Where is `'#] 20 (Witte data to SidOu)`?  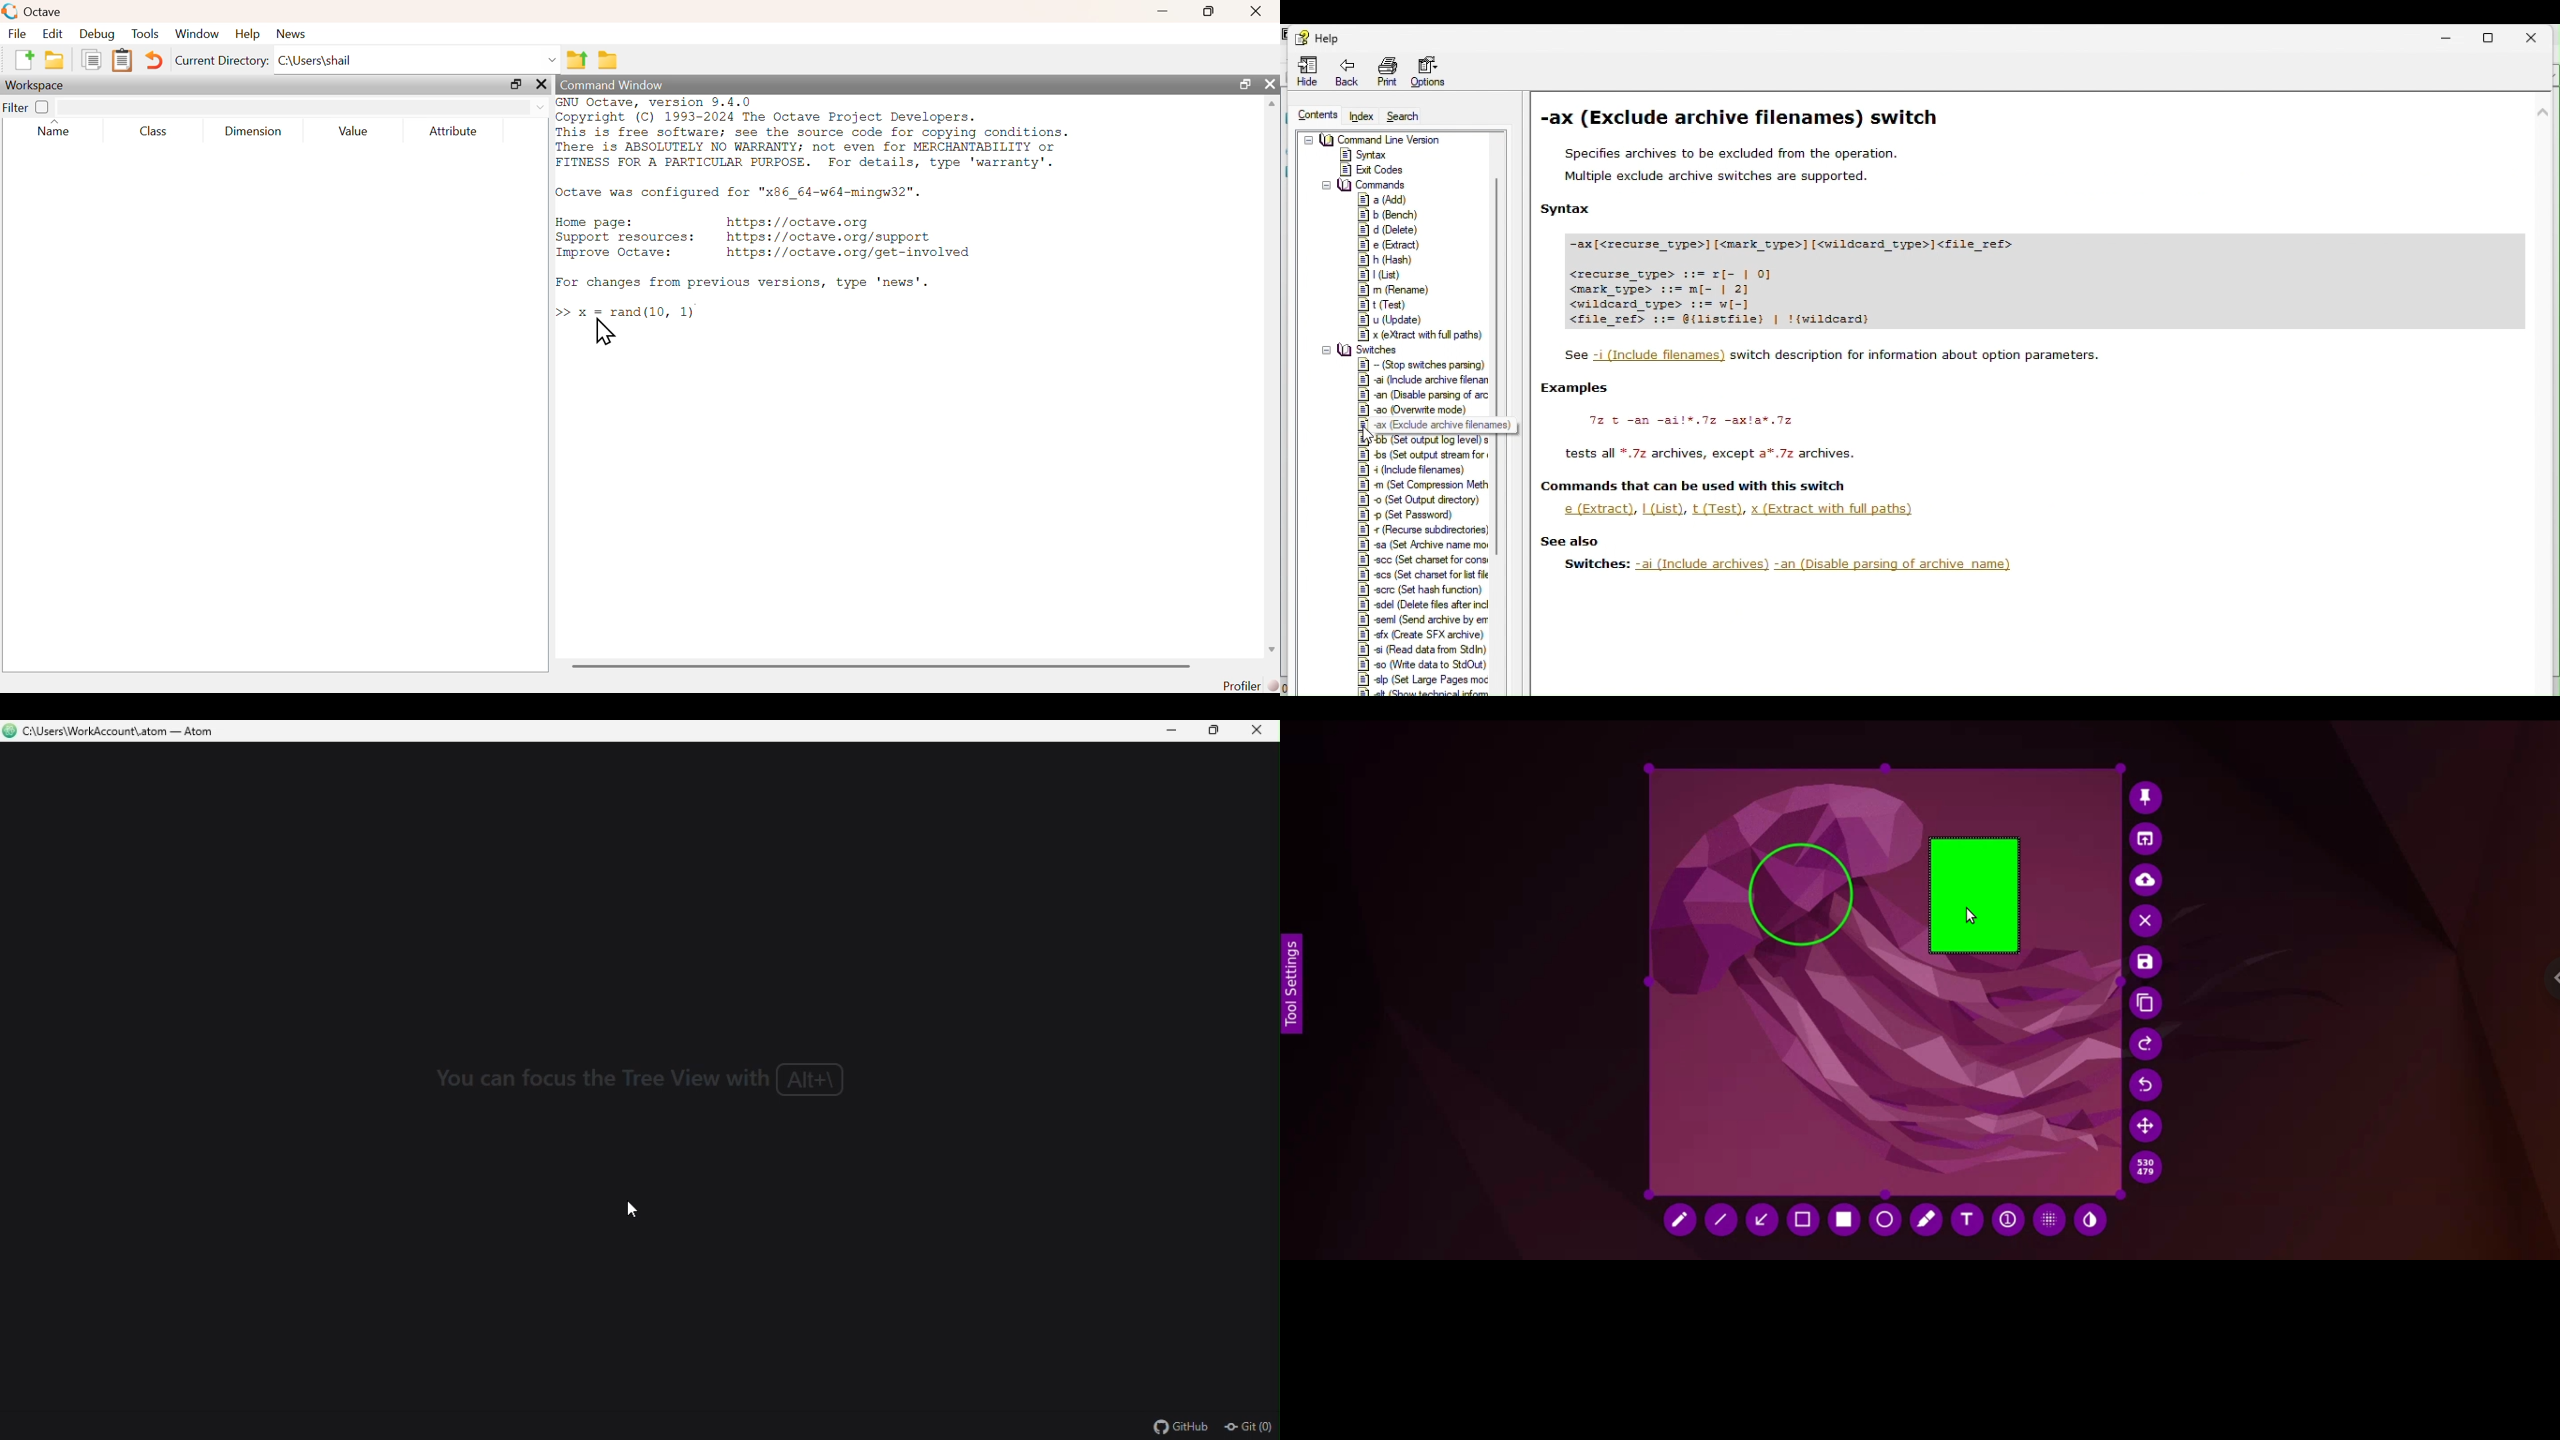
'#] 20 (Witte data to SidOu) is located at coordinates (1422, 663).